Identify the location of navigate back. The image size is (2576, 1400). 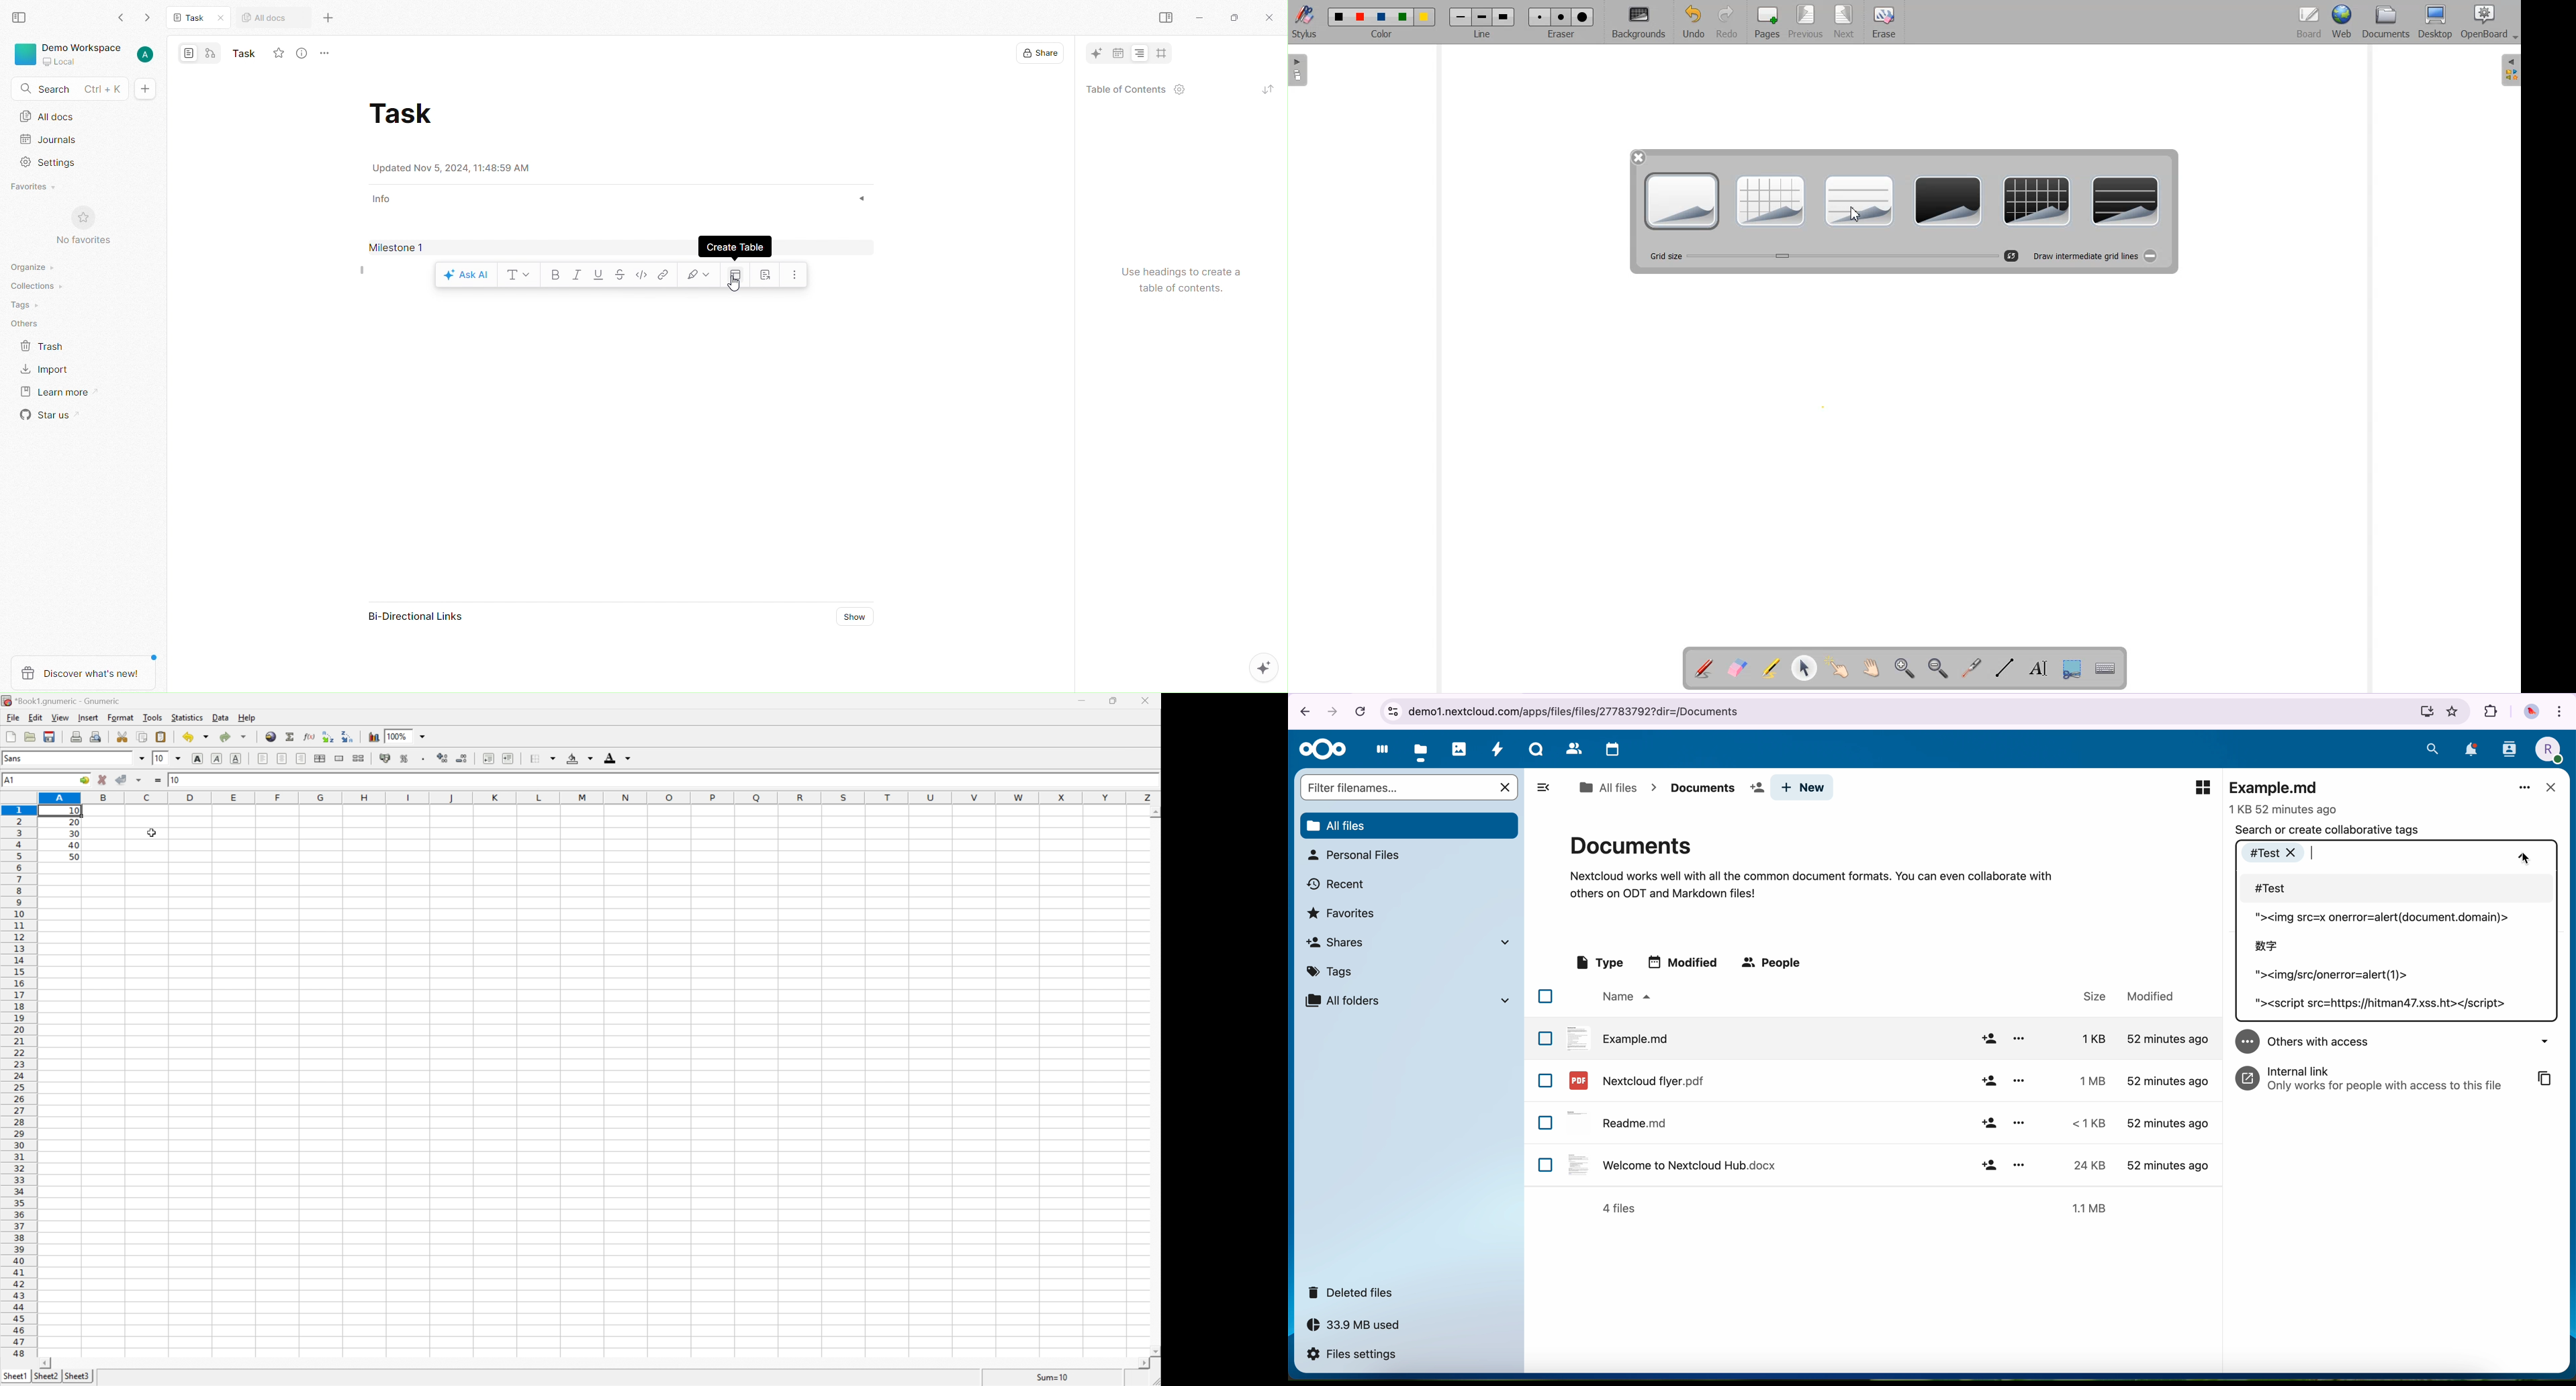
(1301, 711).